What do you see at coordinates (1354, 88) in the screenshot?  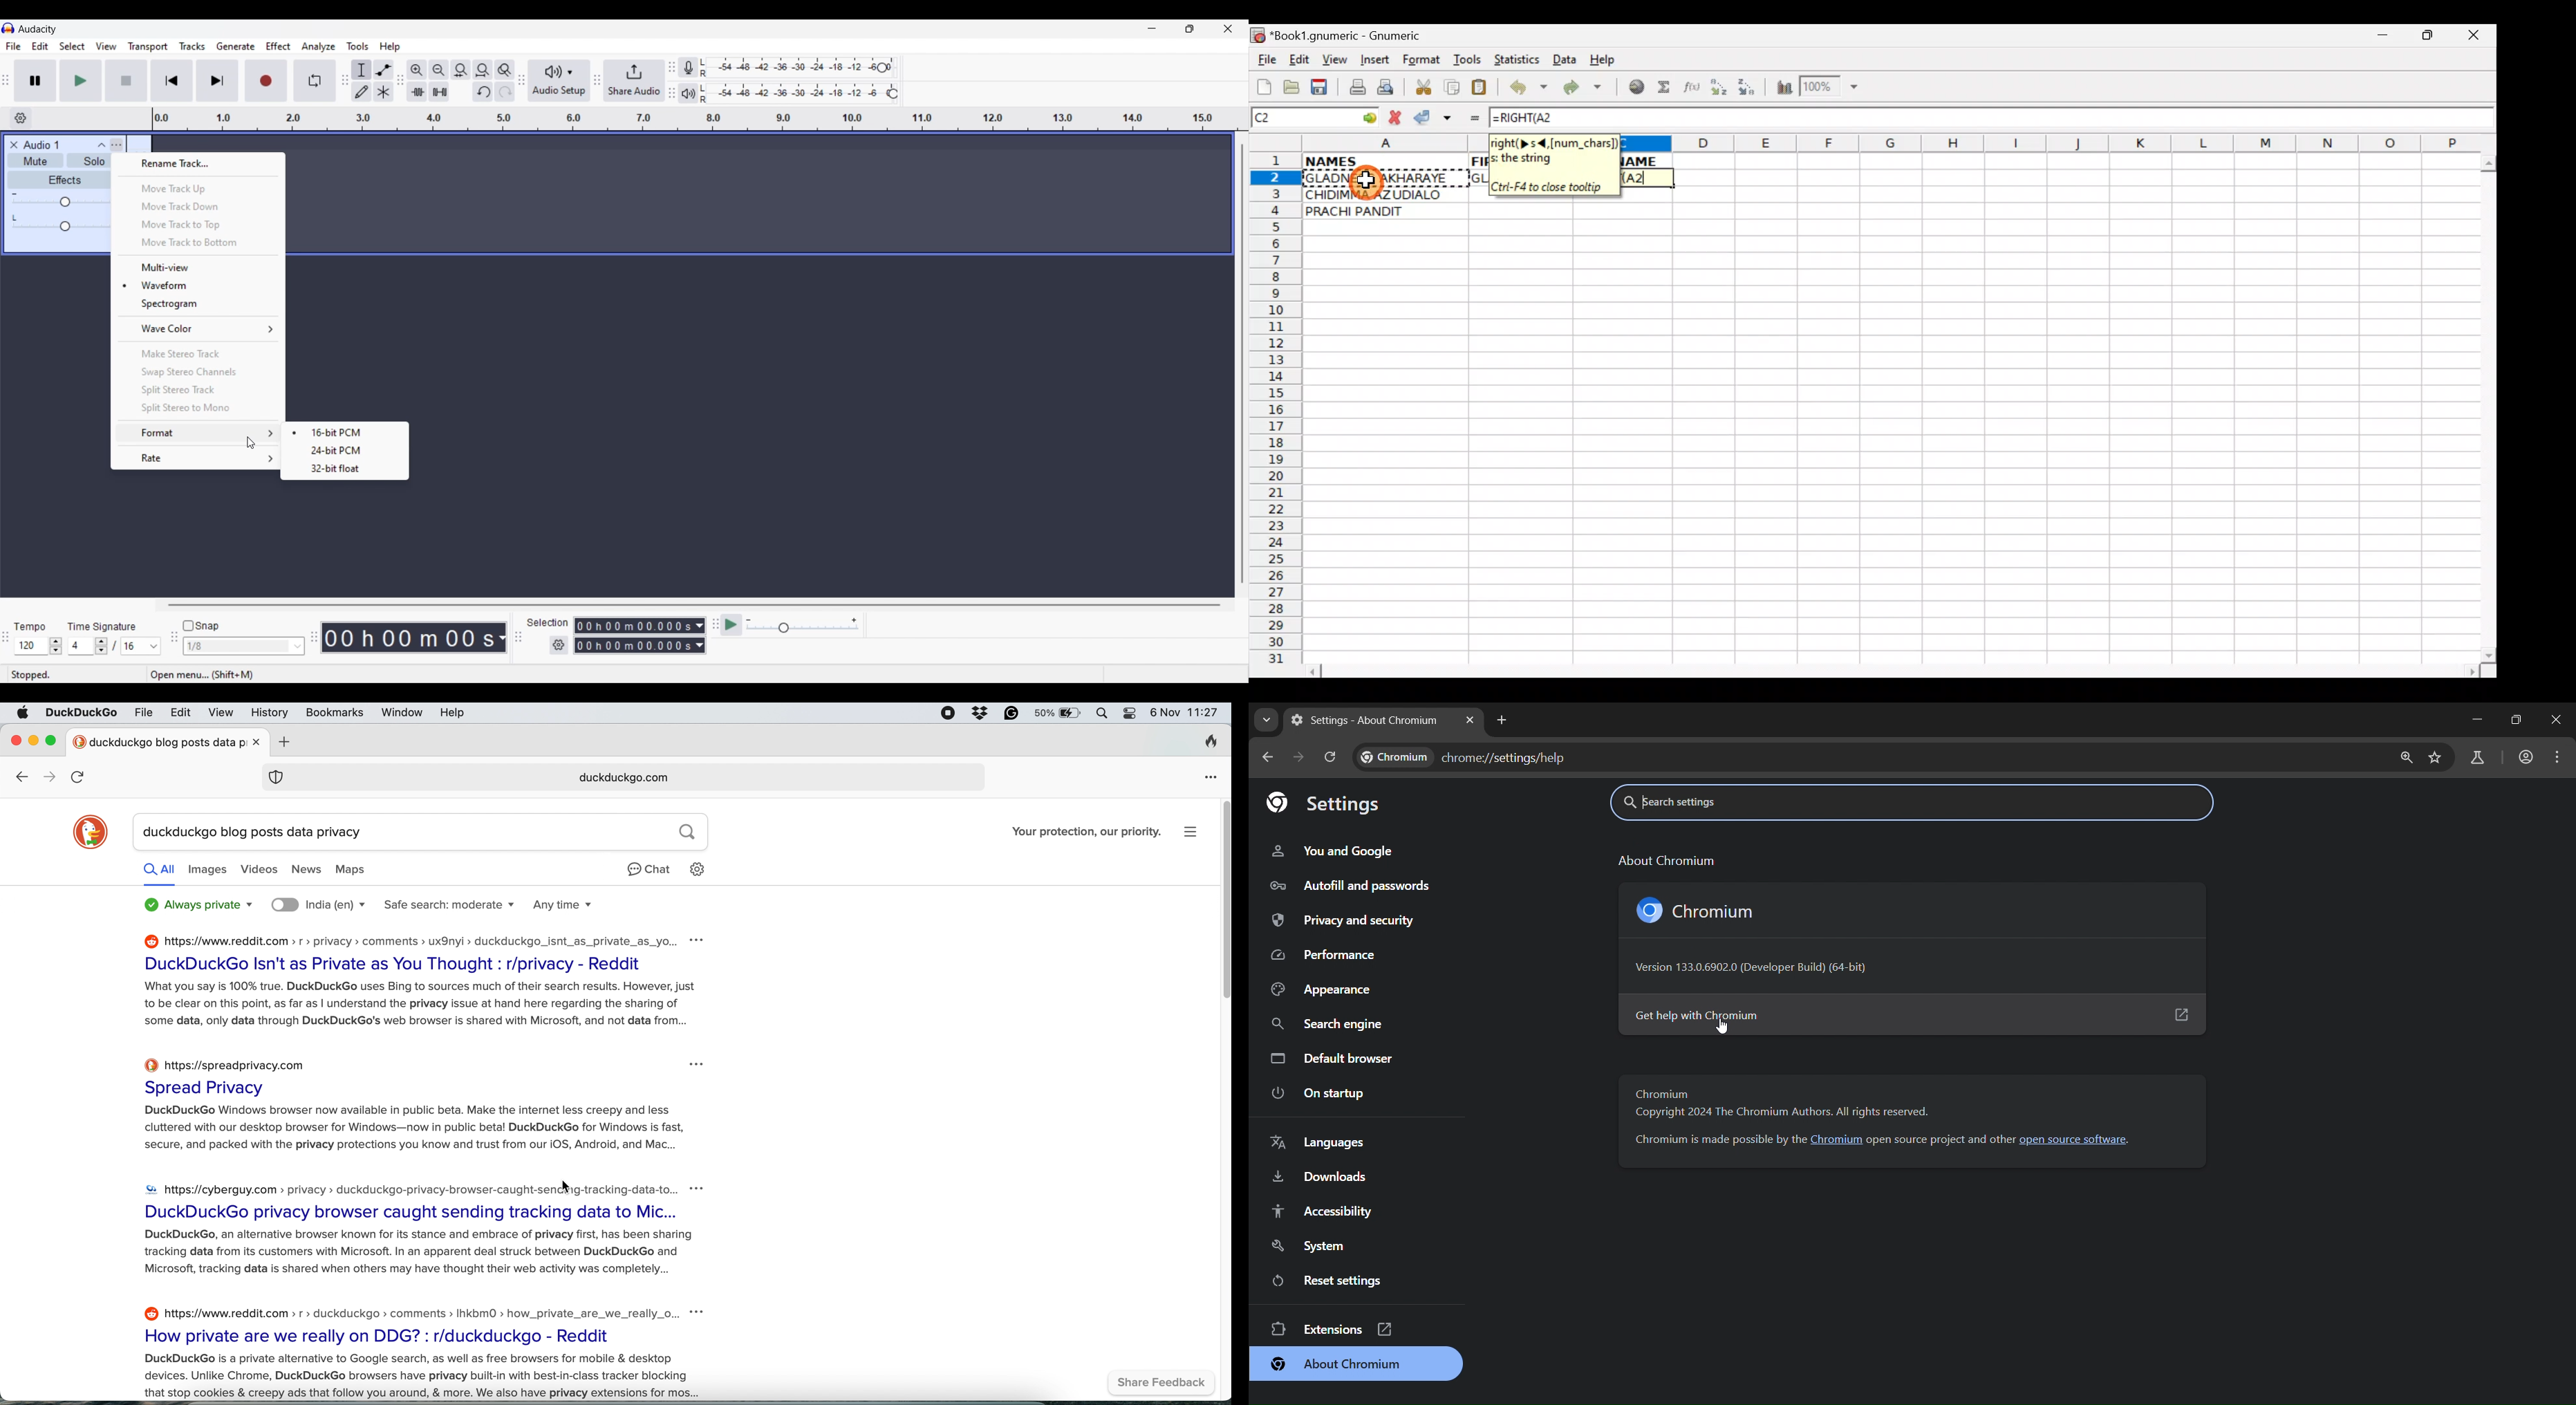 I see `Print file` at bounding box center [1354, 88].